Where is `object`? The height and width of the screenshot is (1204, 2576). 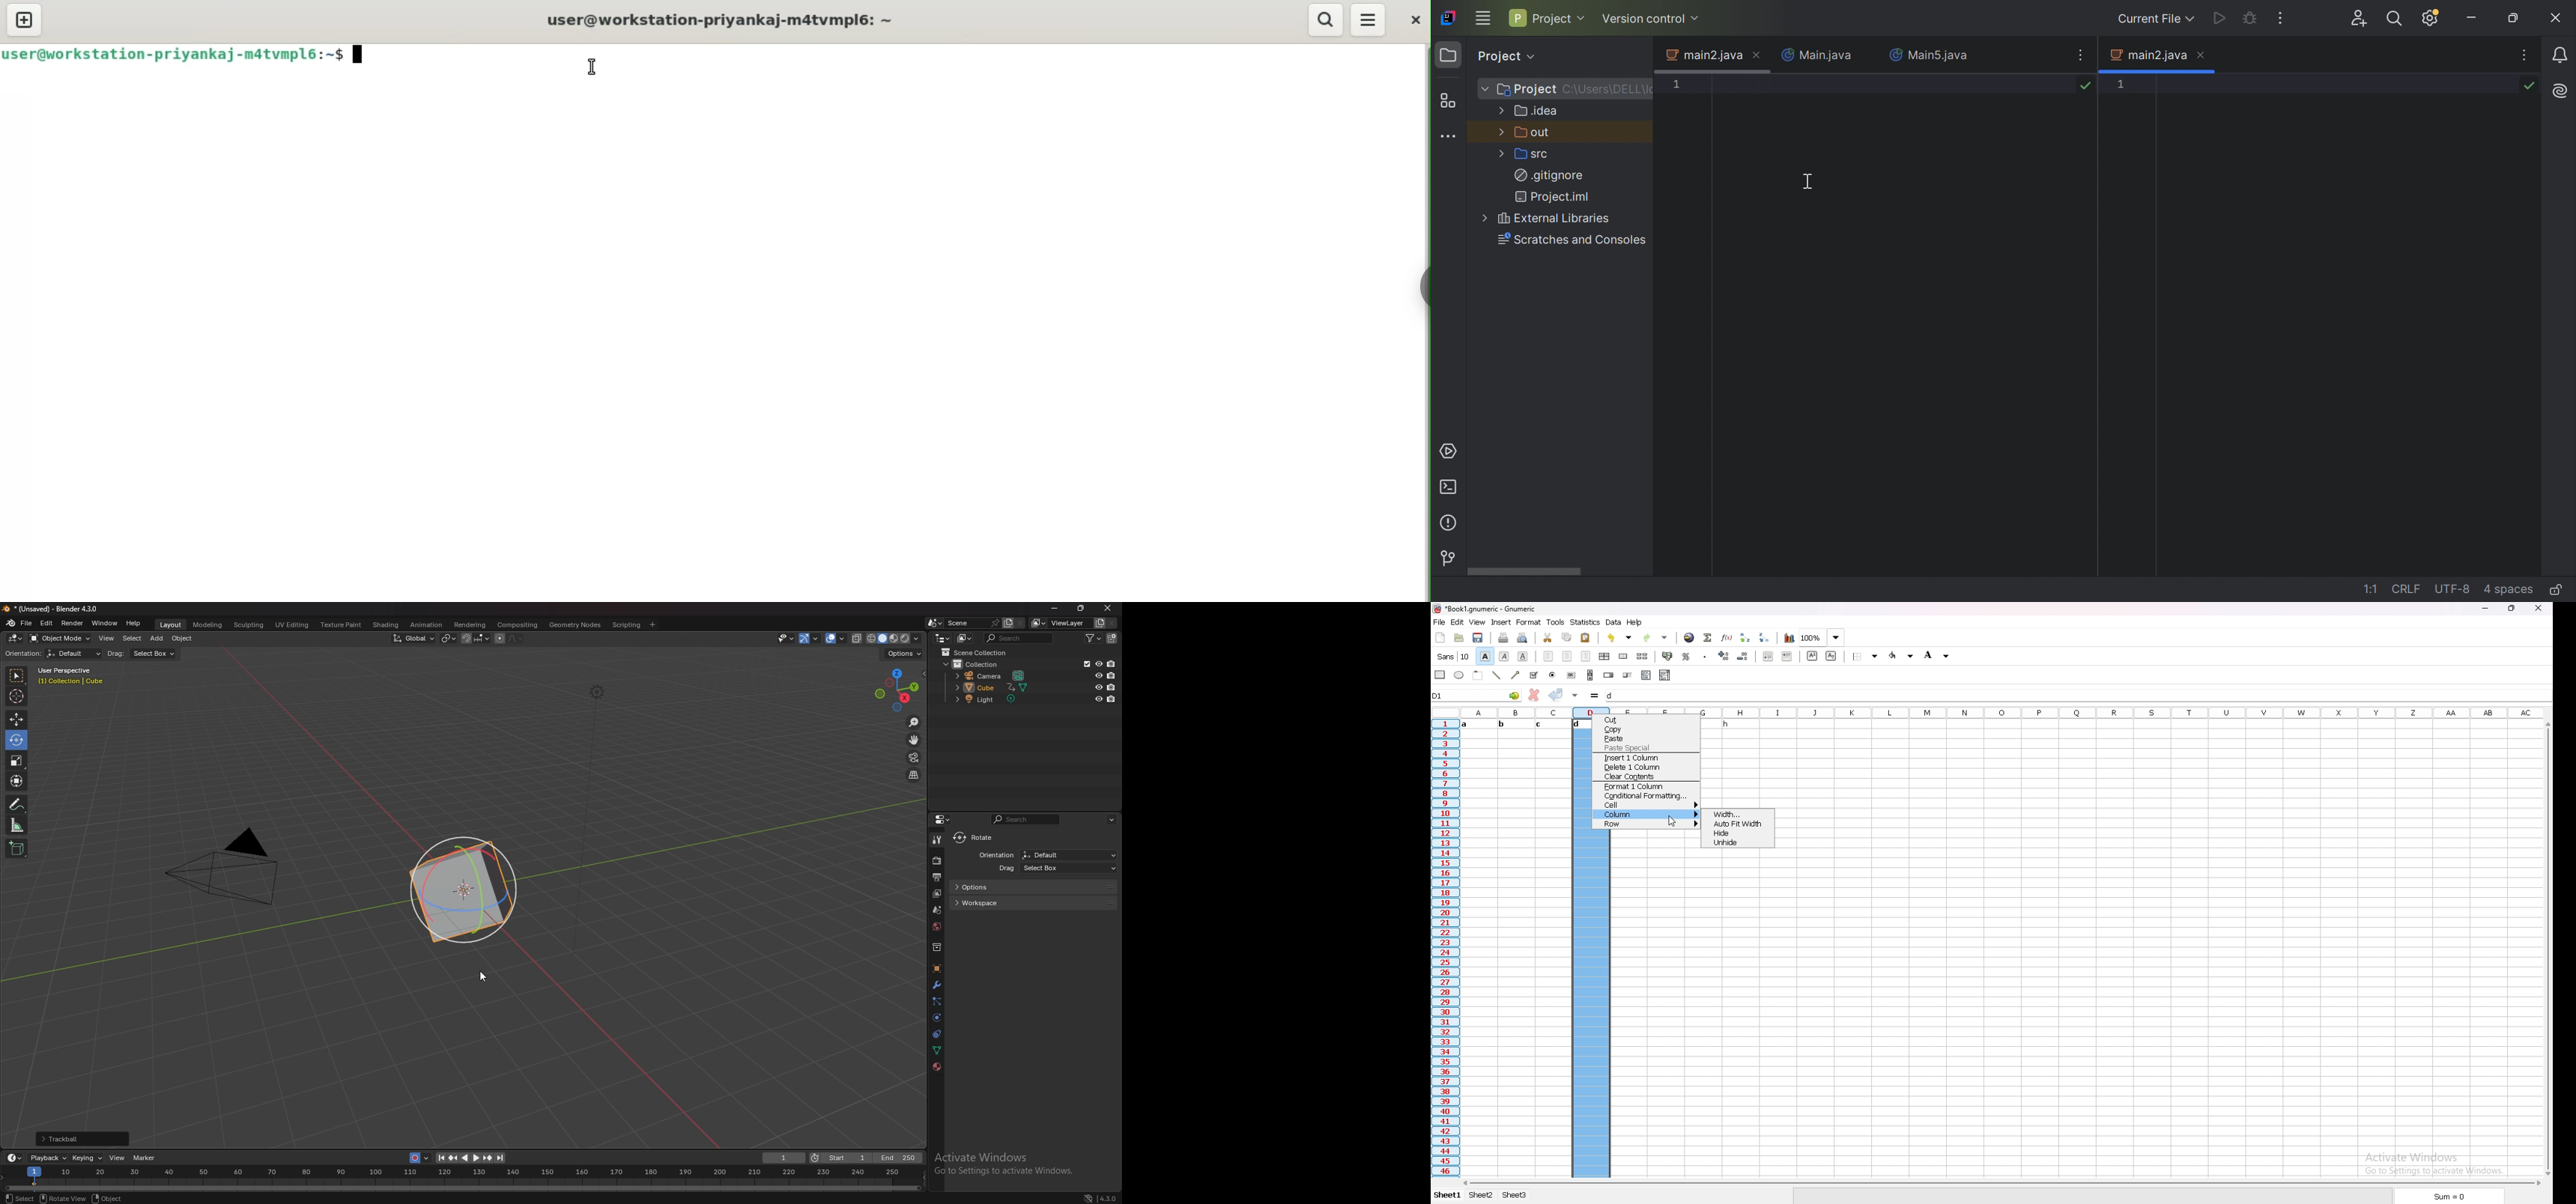 object is located at coordinates (937, 968).